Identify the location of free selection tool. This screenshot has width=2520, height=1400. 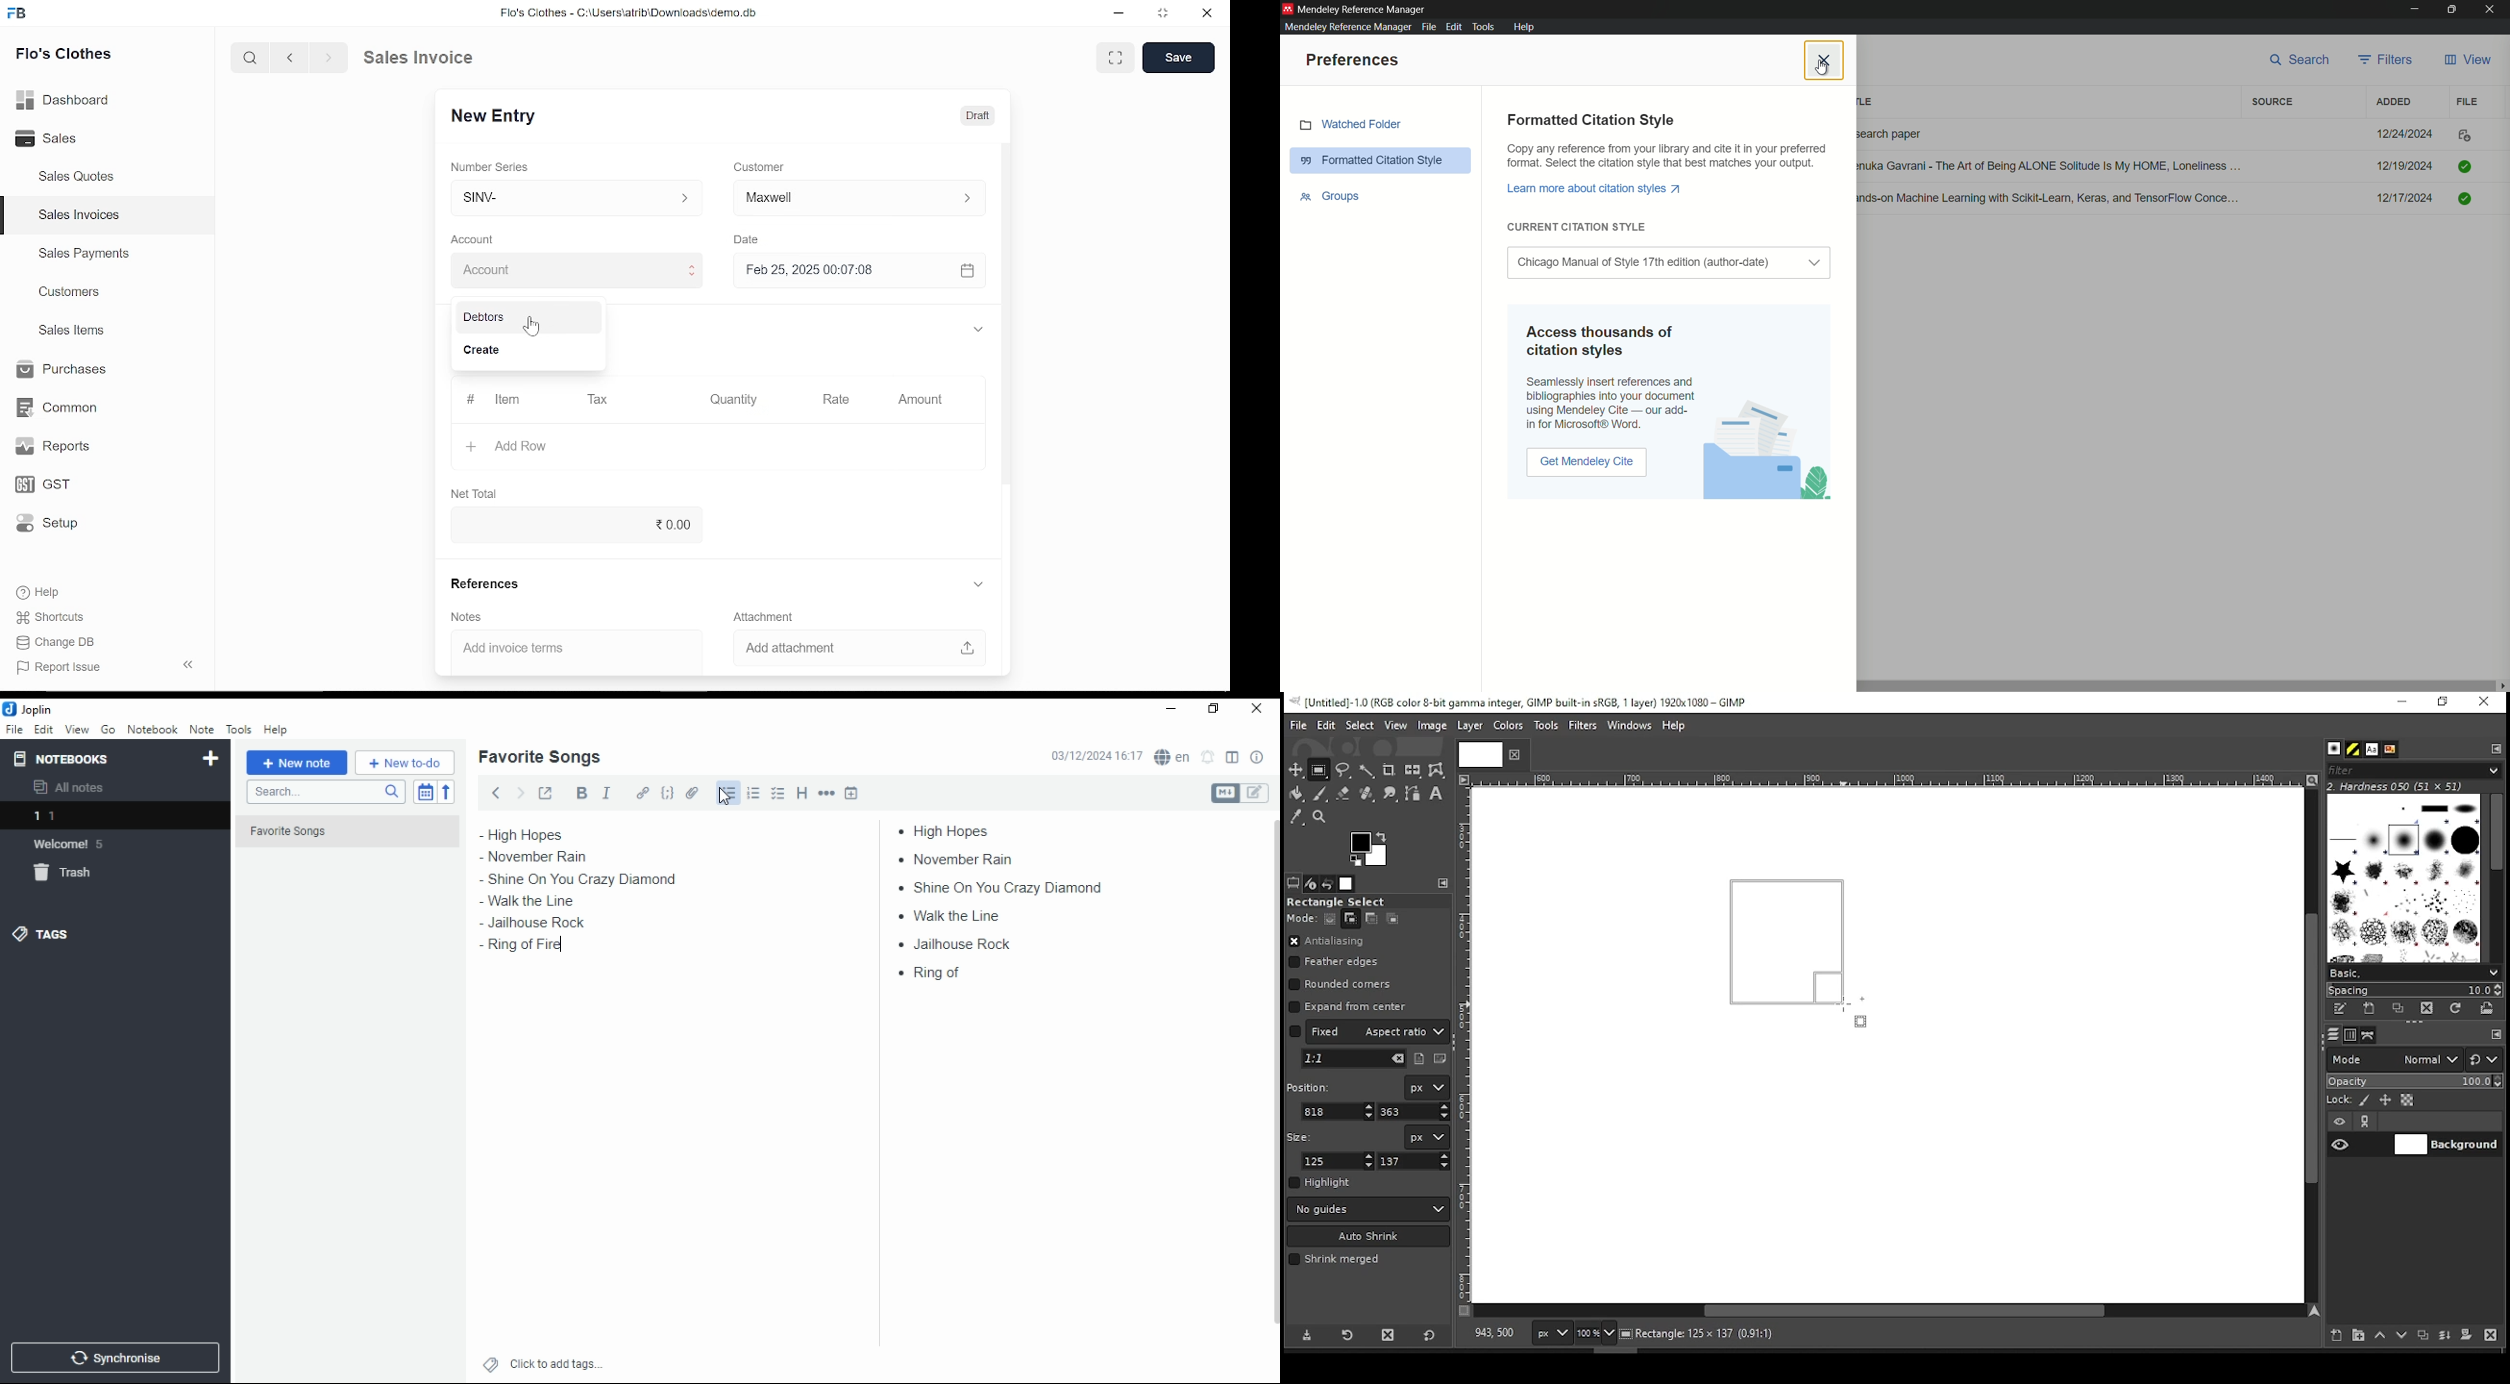
(1345, 771).